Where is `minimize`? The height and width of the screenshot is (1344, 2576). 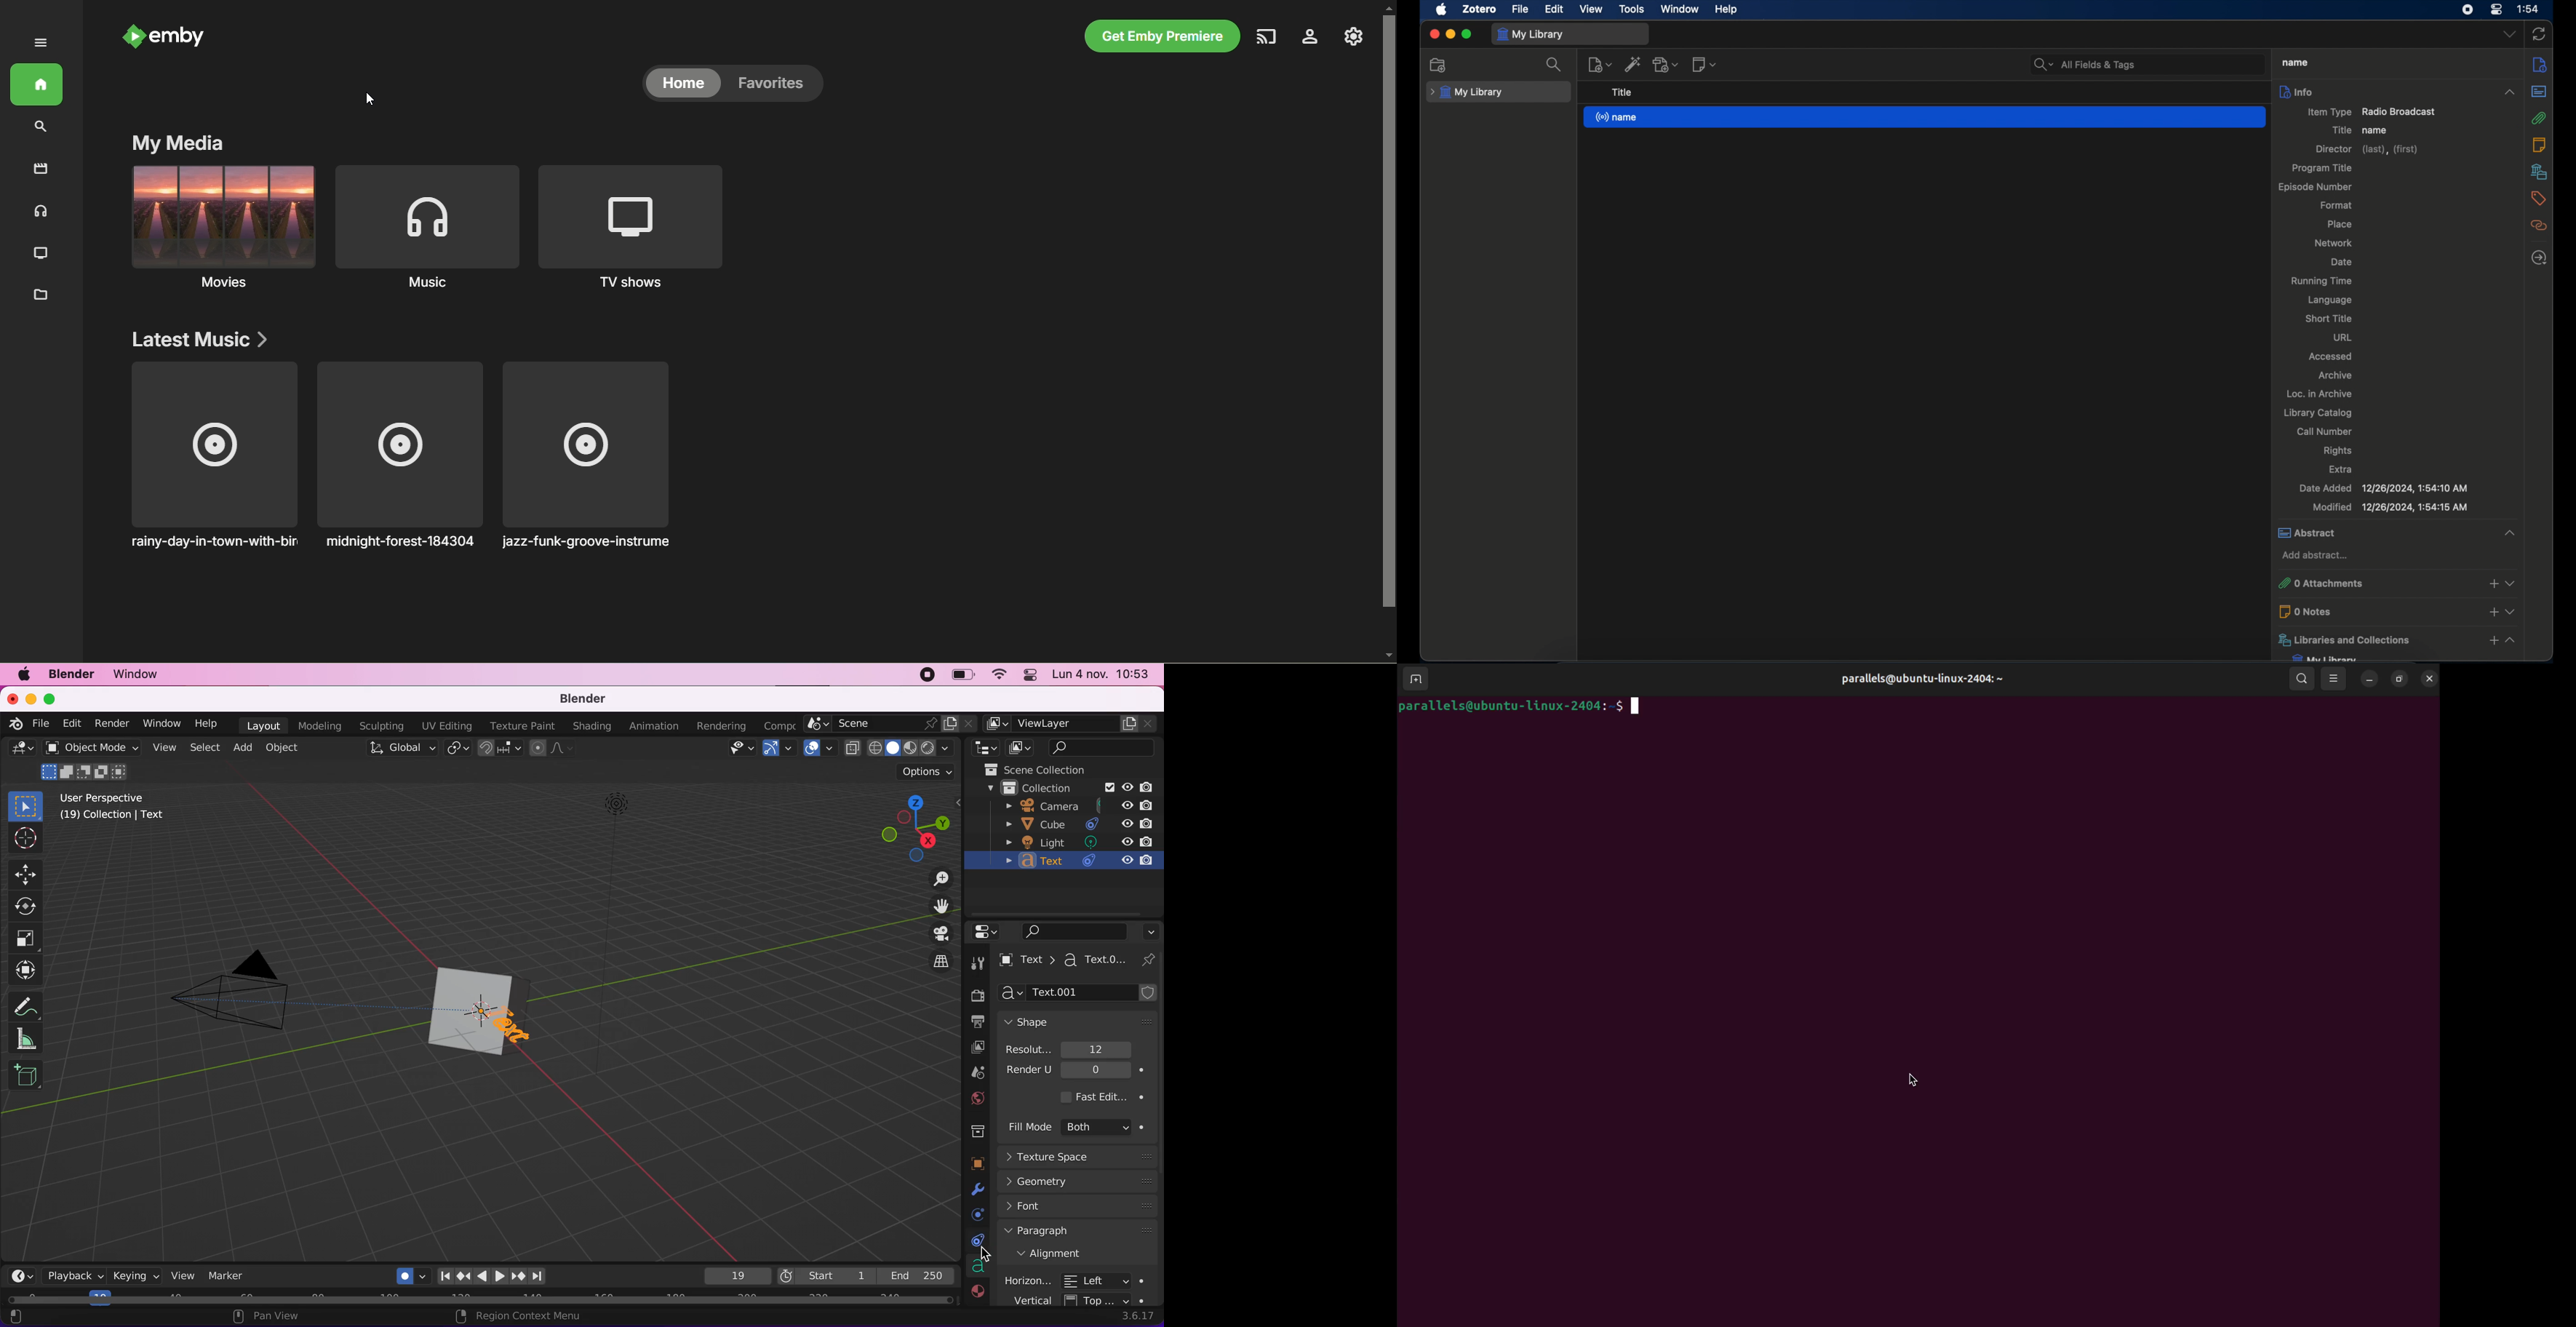
minimize is located at coordinates (1451, 34).